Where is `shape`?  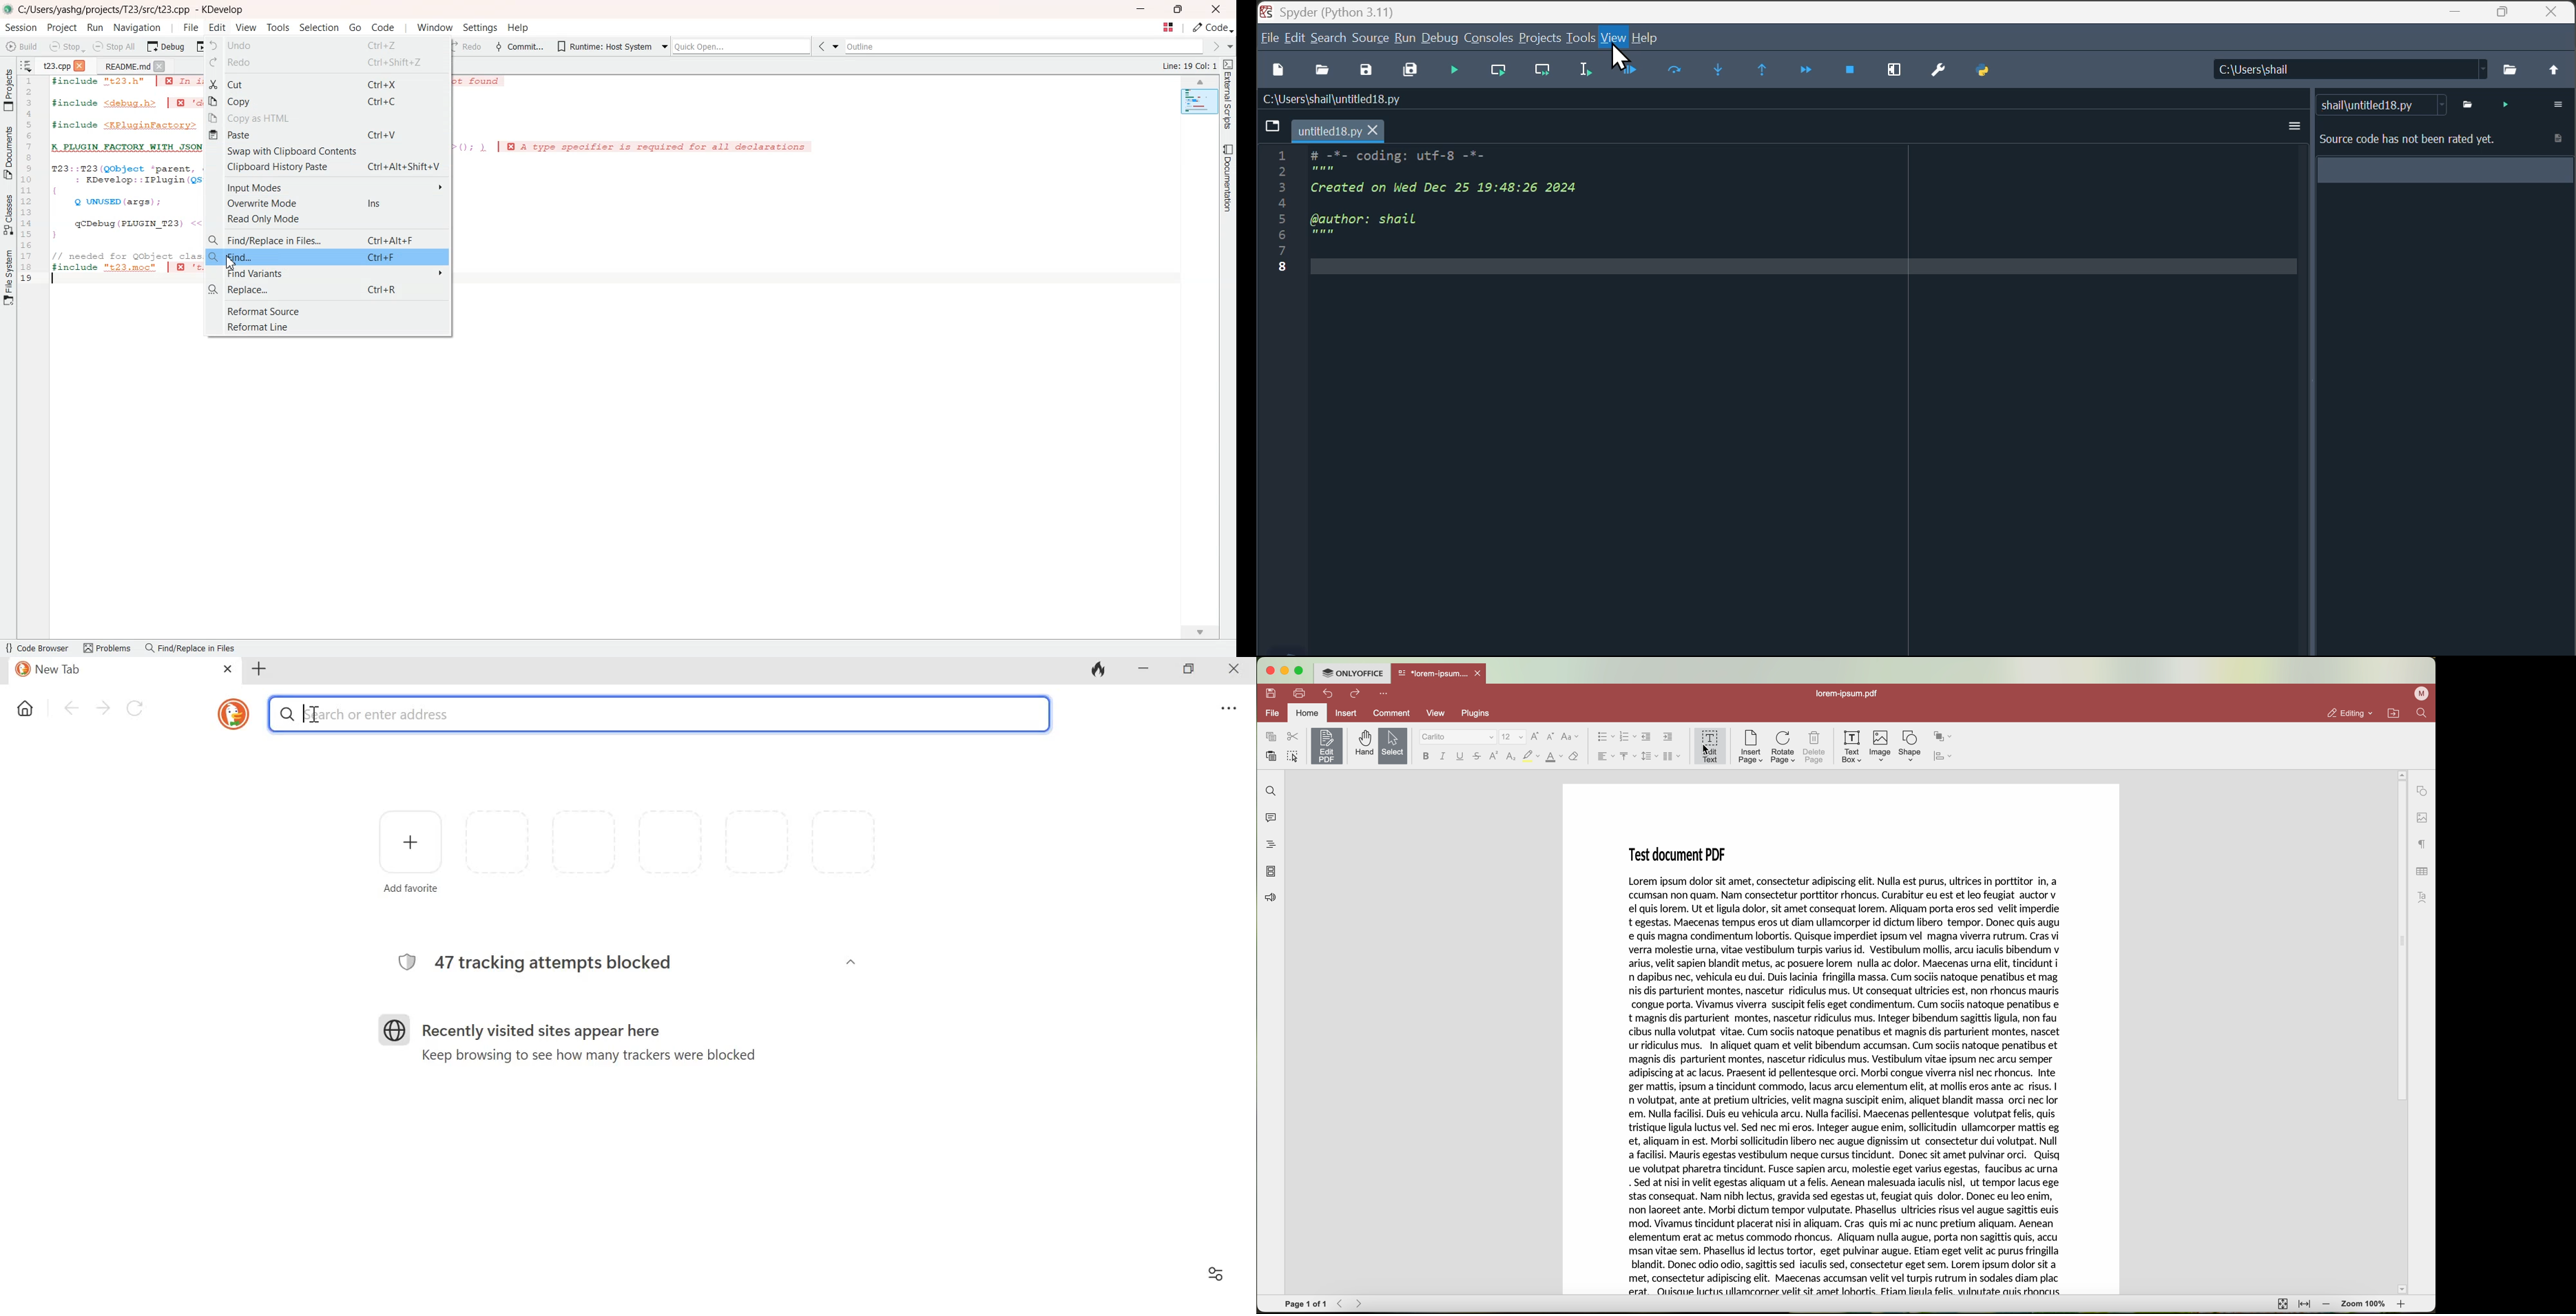 shape is located at coordinates (1909, 746).